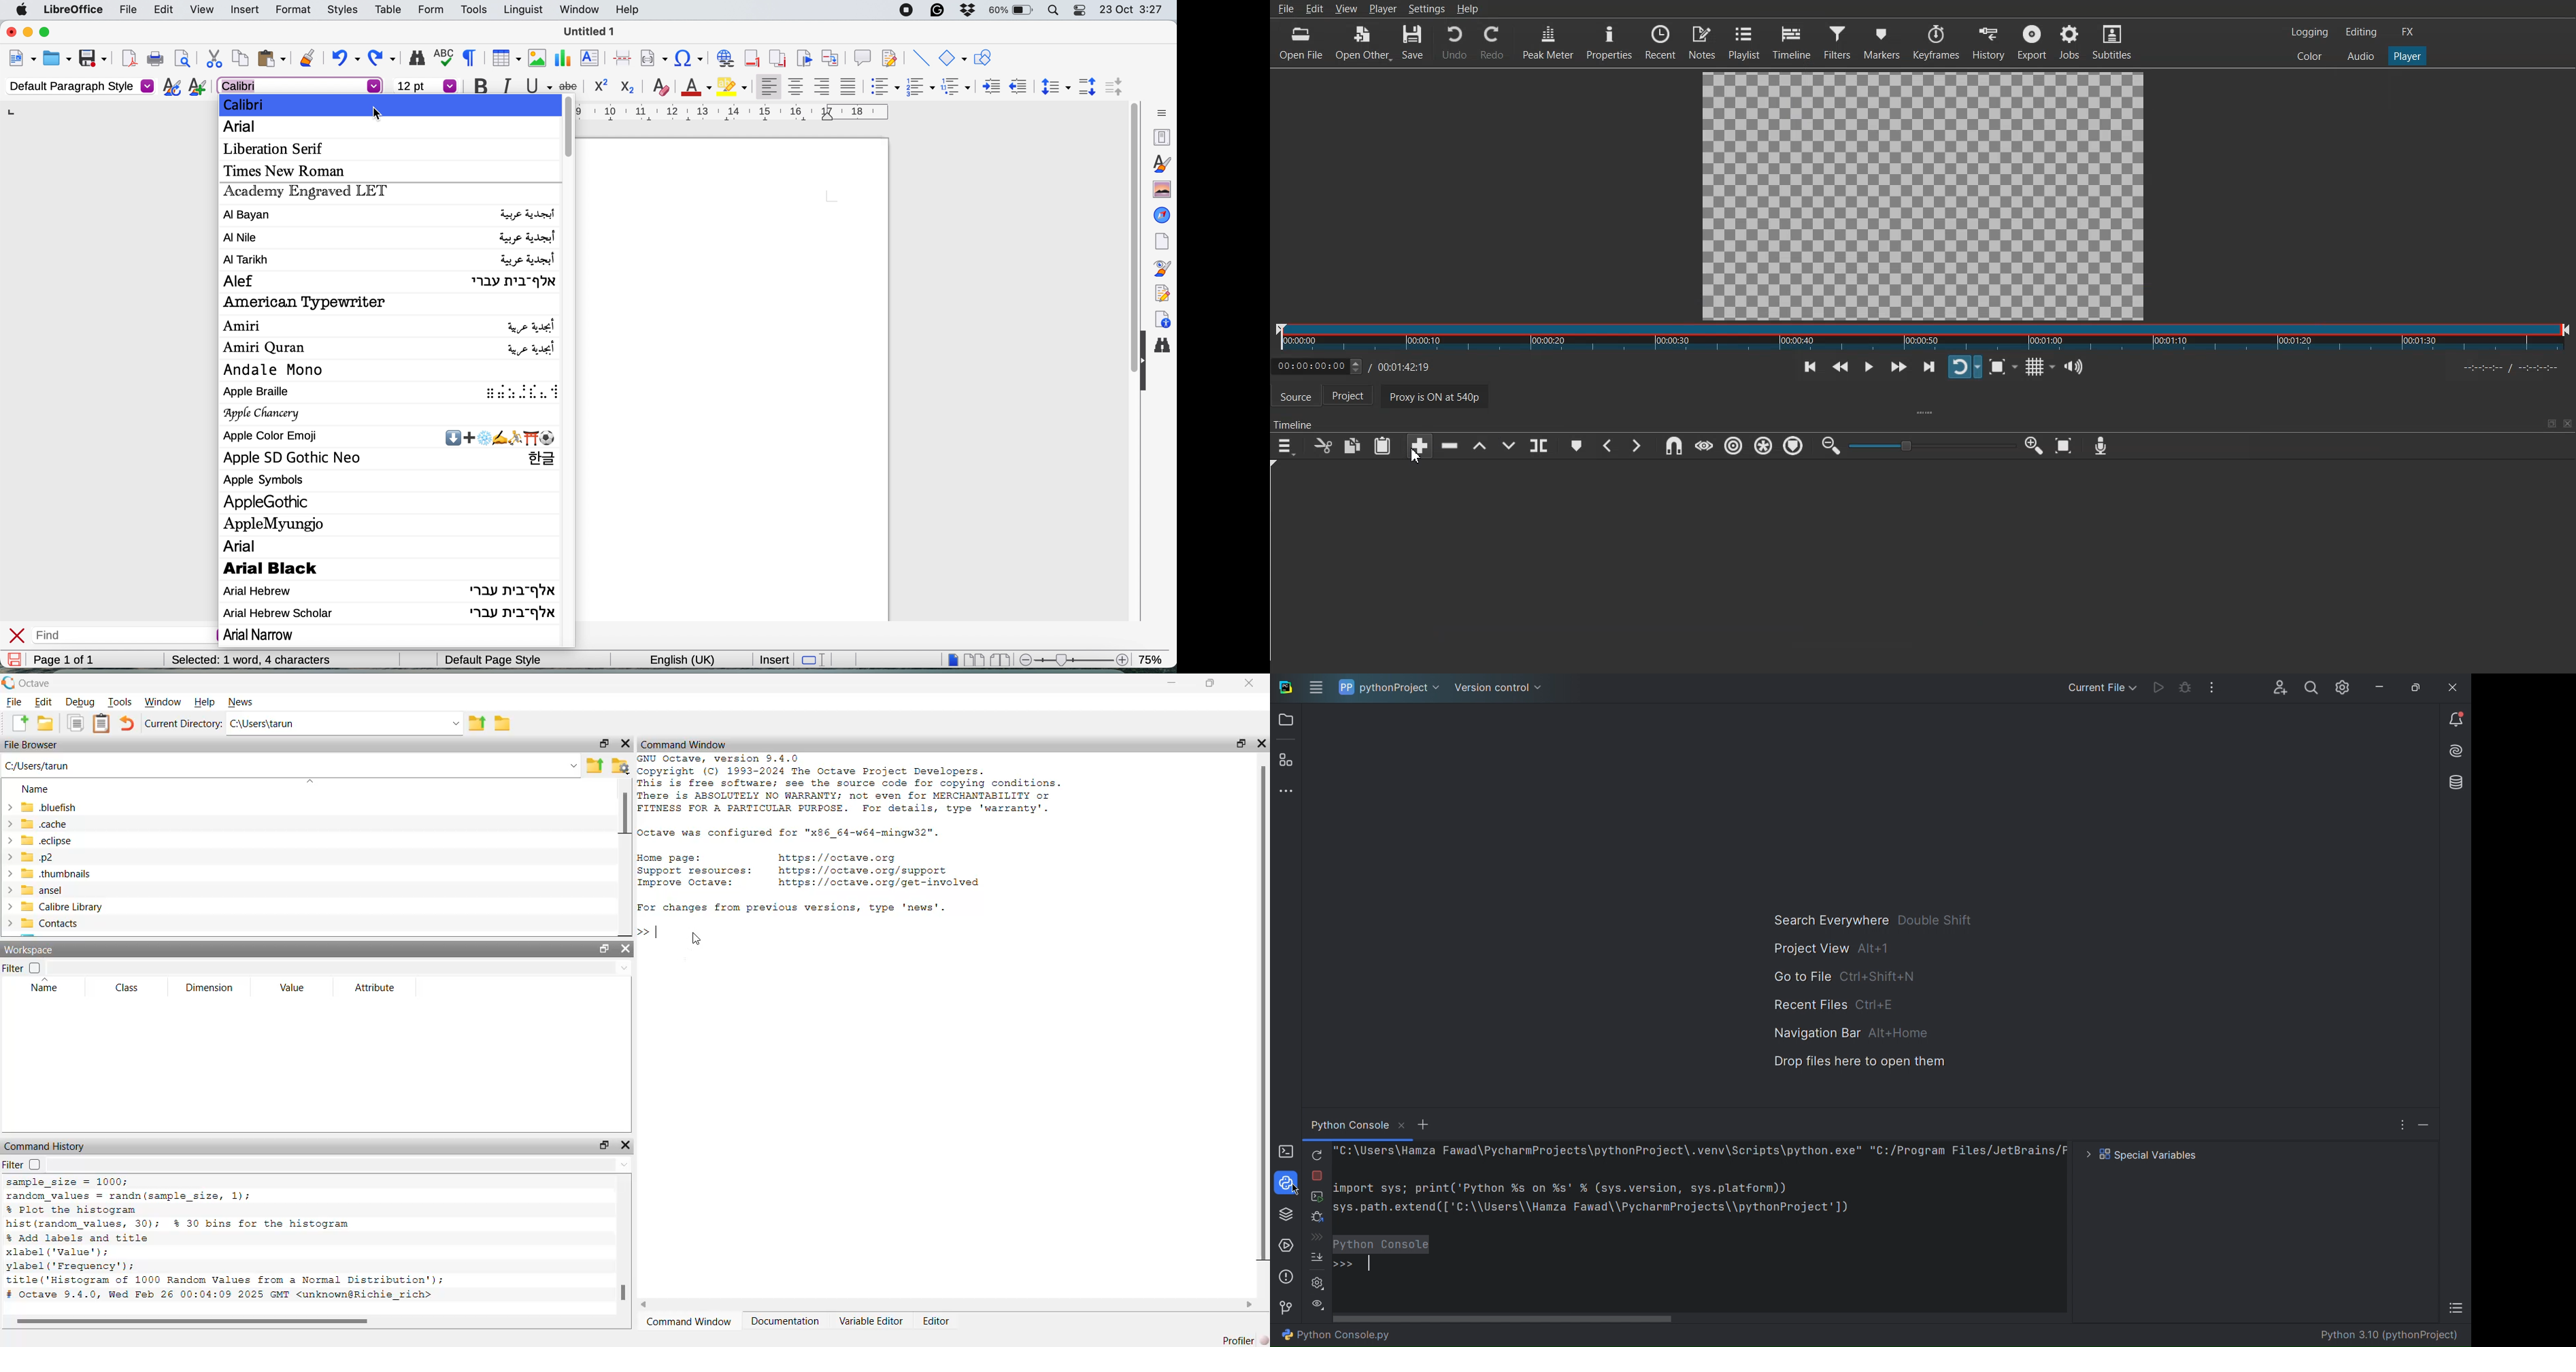 This screenshot has width=2576, height=1372. Describe the element at coordinates (26, 32) in the screenshot. I see `minimise` at that location.